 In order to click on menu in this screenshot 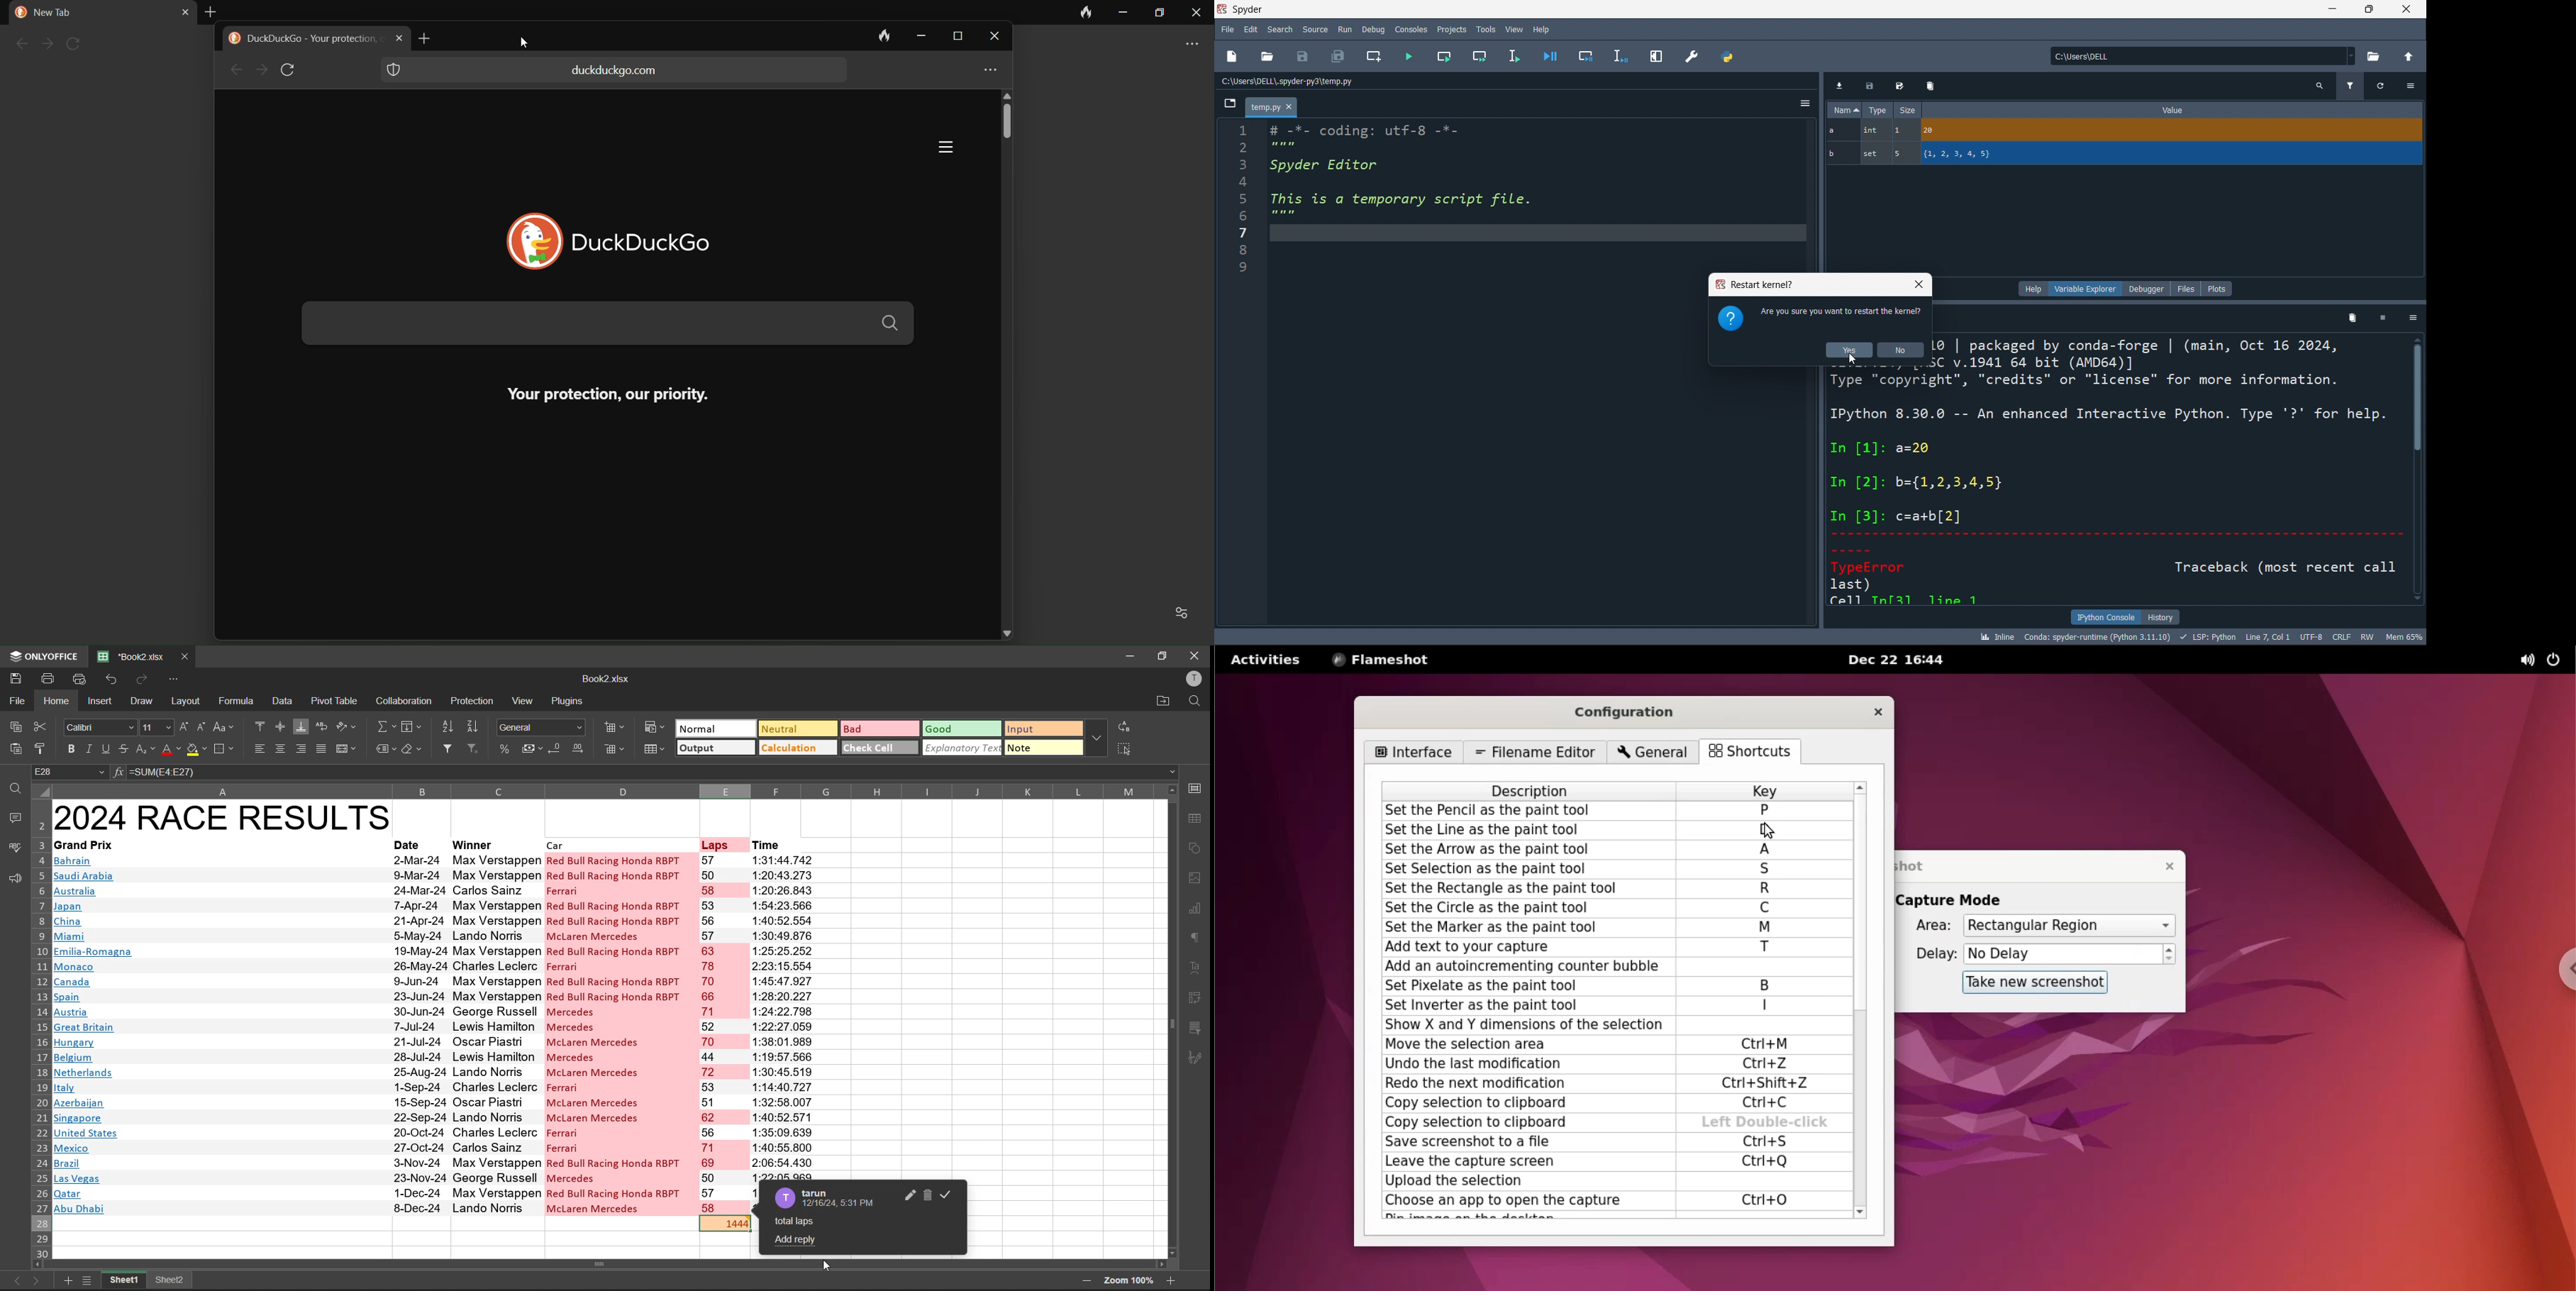, I will do `click(987, 72)`.